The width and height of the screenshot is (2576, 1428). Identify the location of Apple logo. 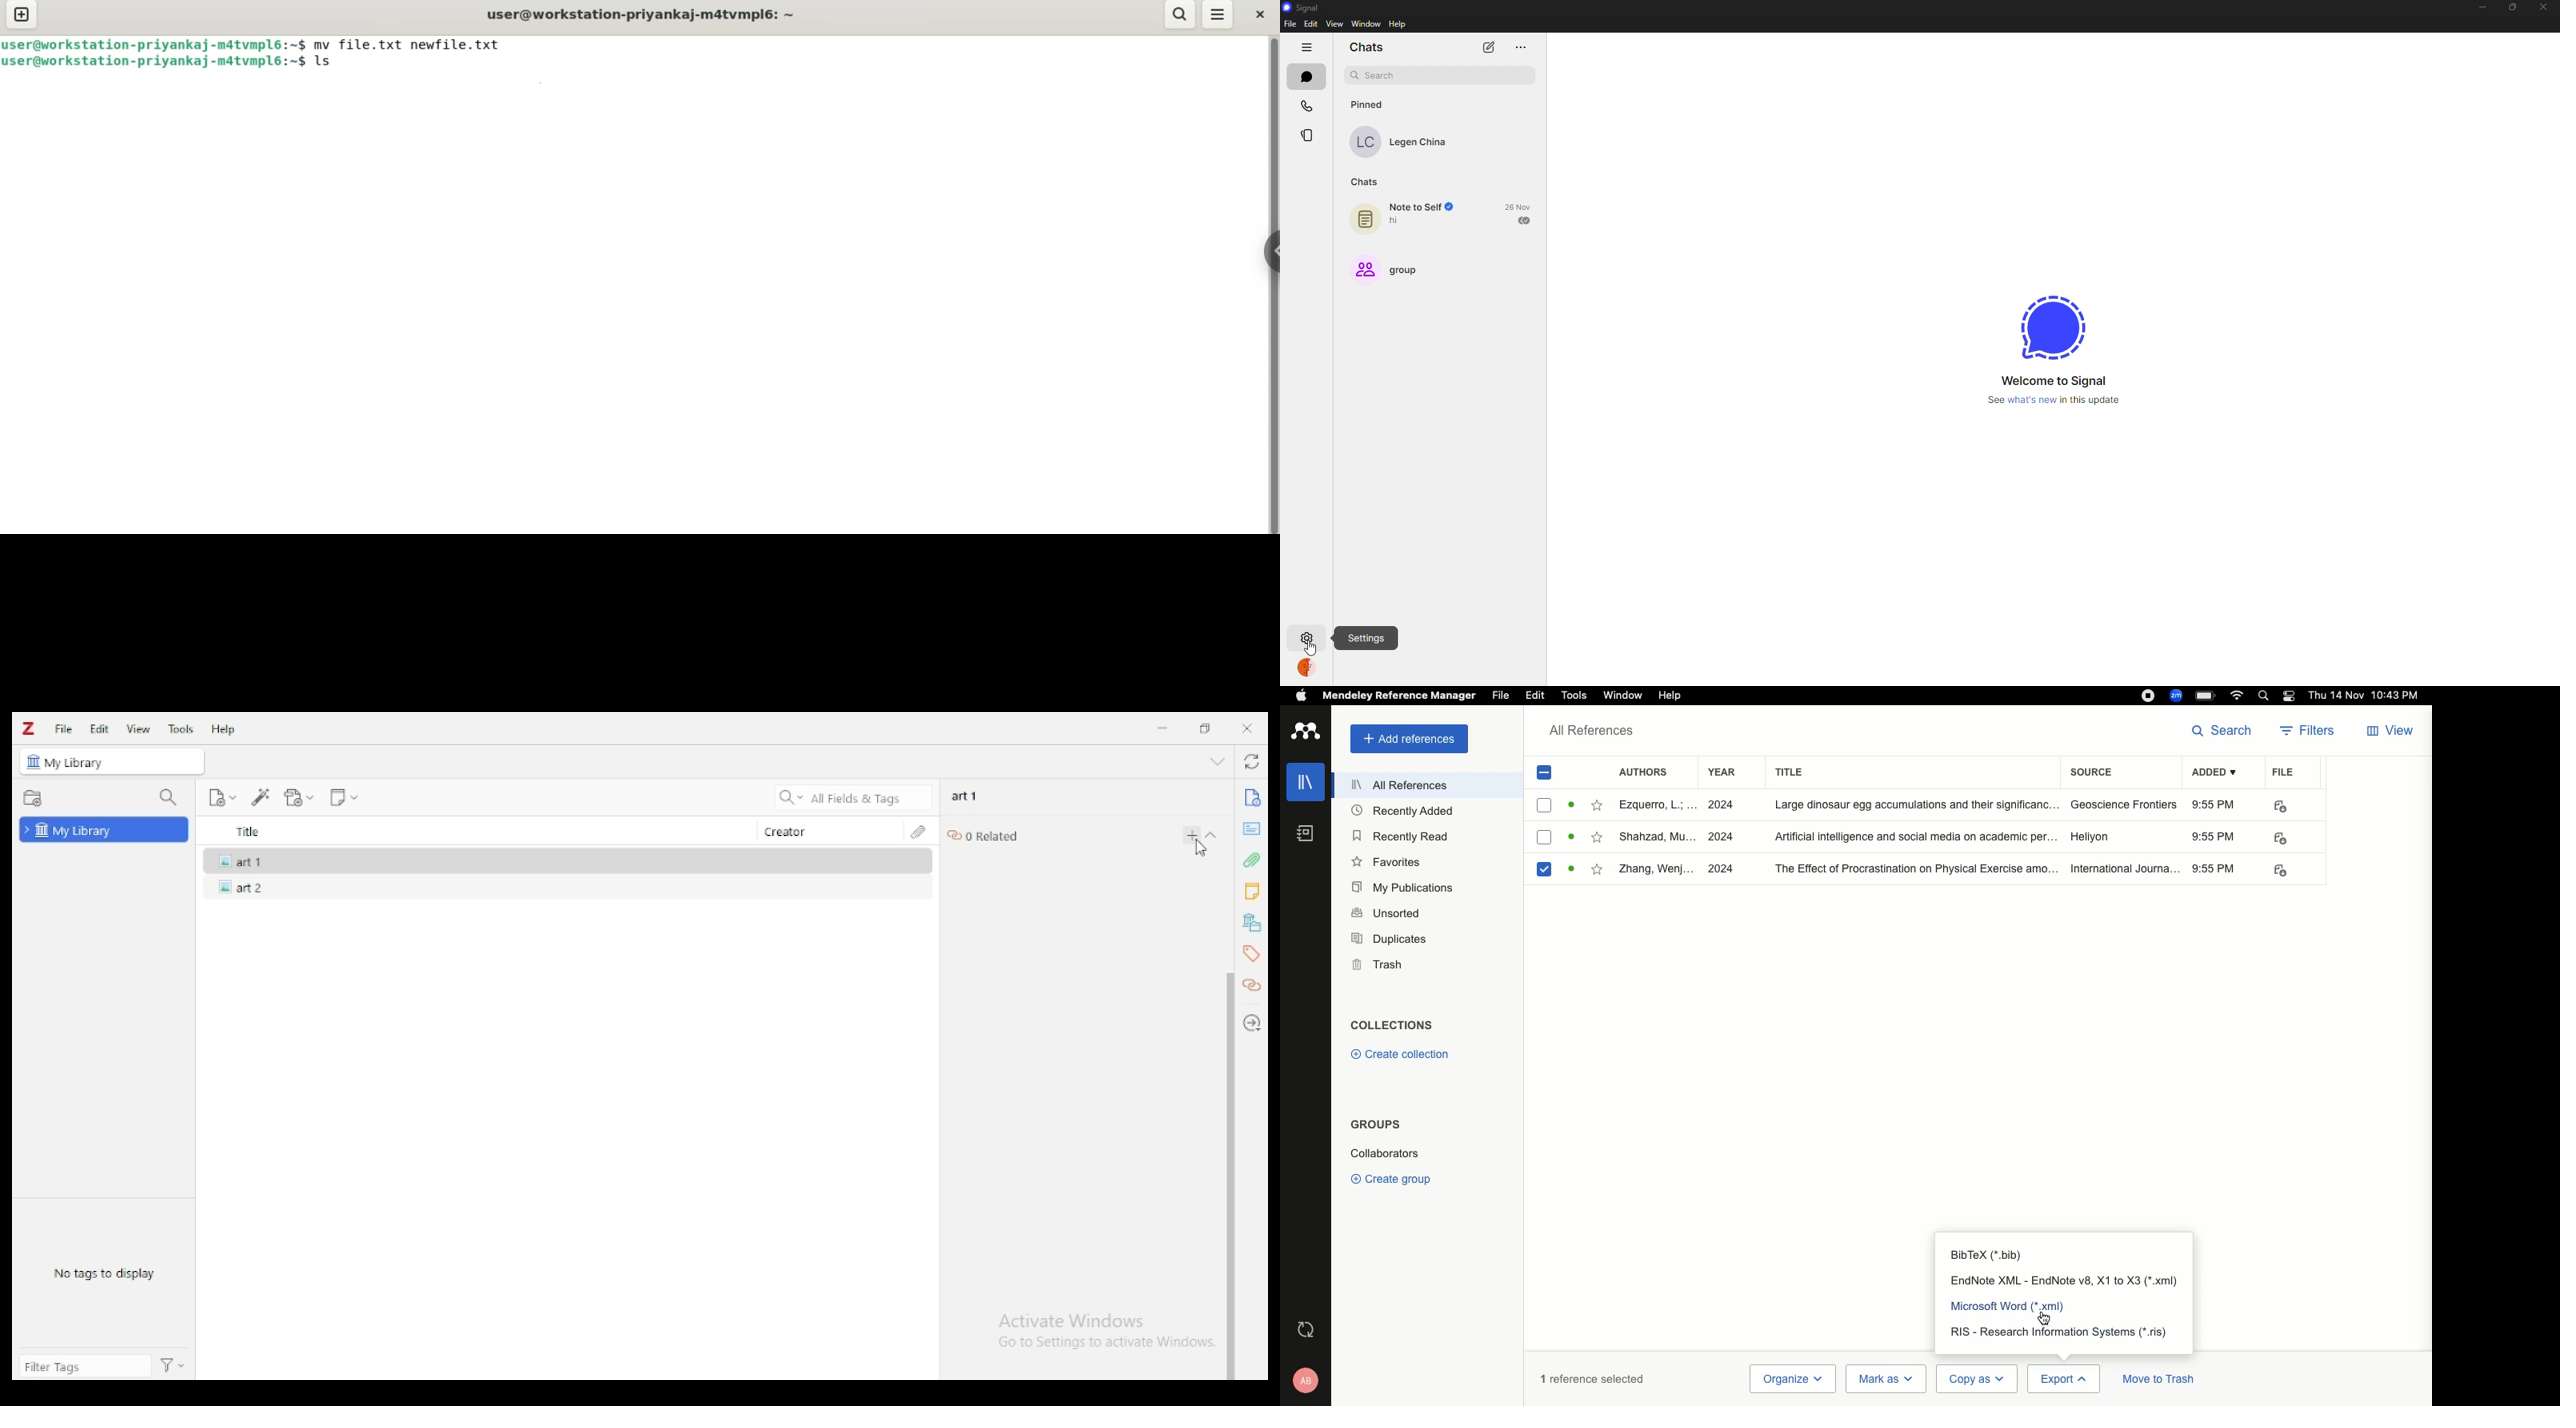
(1301, 696).